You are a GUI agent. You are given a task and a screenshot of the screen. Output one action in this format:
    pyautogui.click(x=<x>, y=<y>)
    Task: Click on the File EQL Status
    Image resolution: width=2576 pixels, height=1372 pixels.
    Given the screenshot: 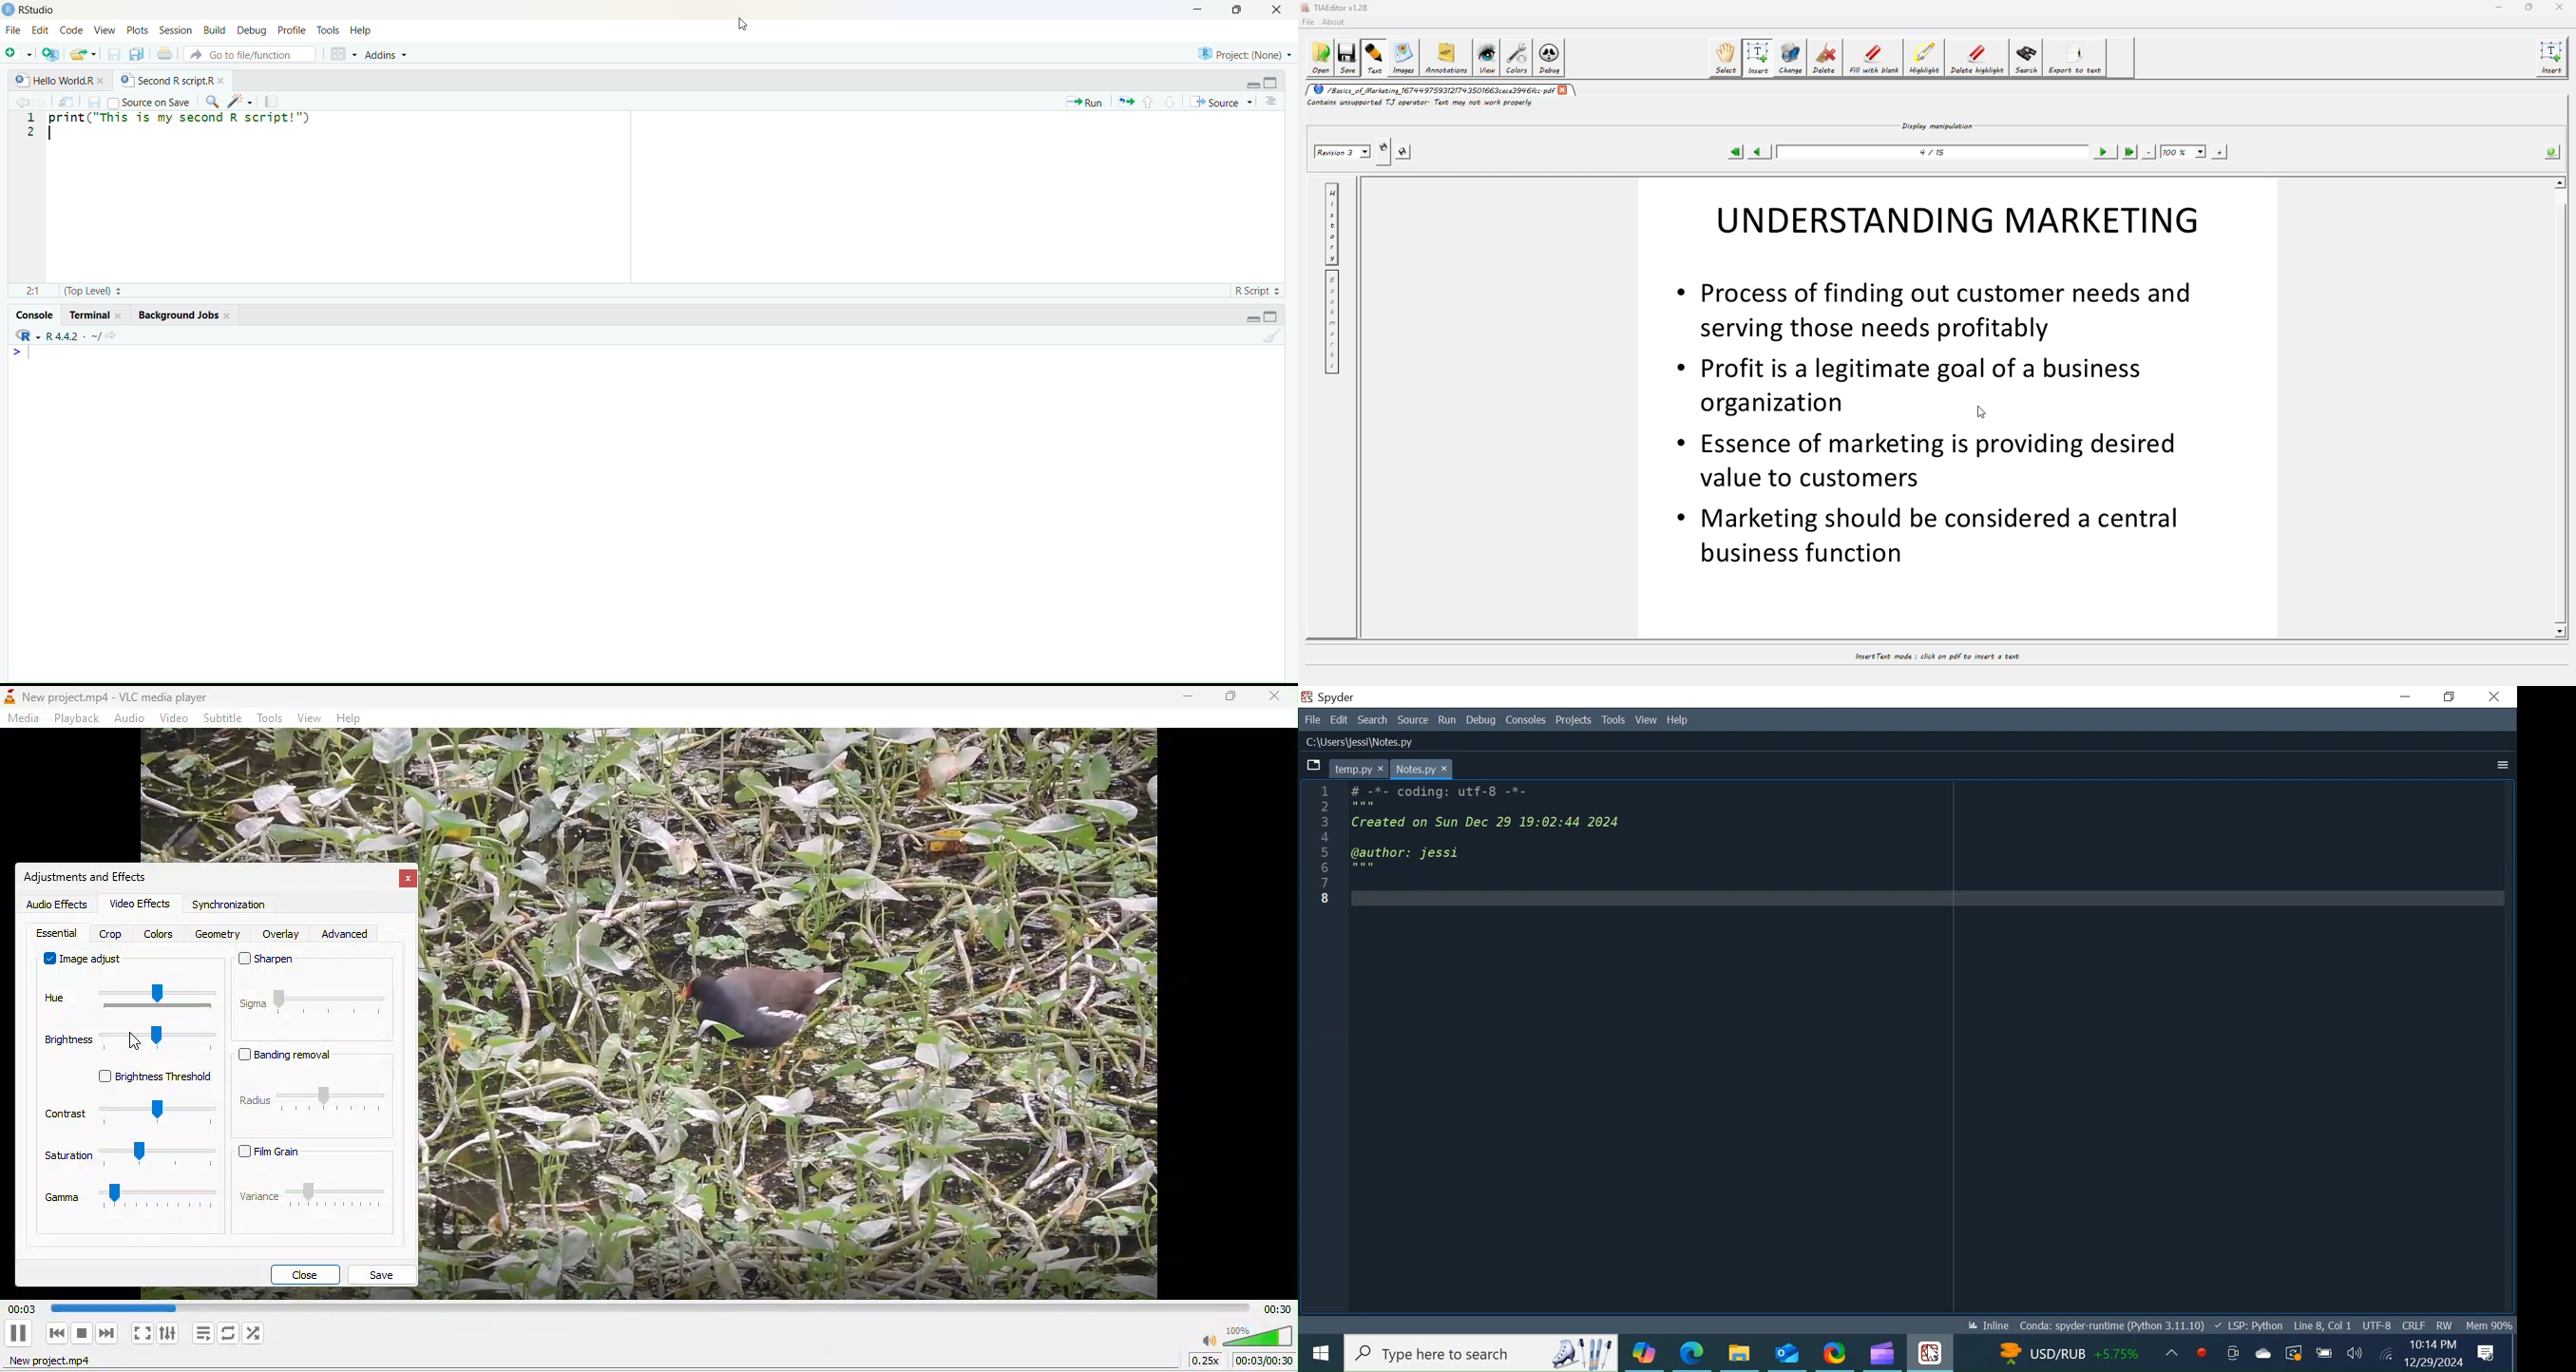 What is the action you would take?
    pyautogui.click(x=2413, y=1325)
    